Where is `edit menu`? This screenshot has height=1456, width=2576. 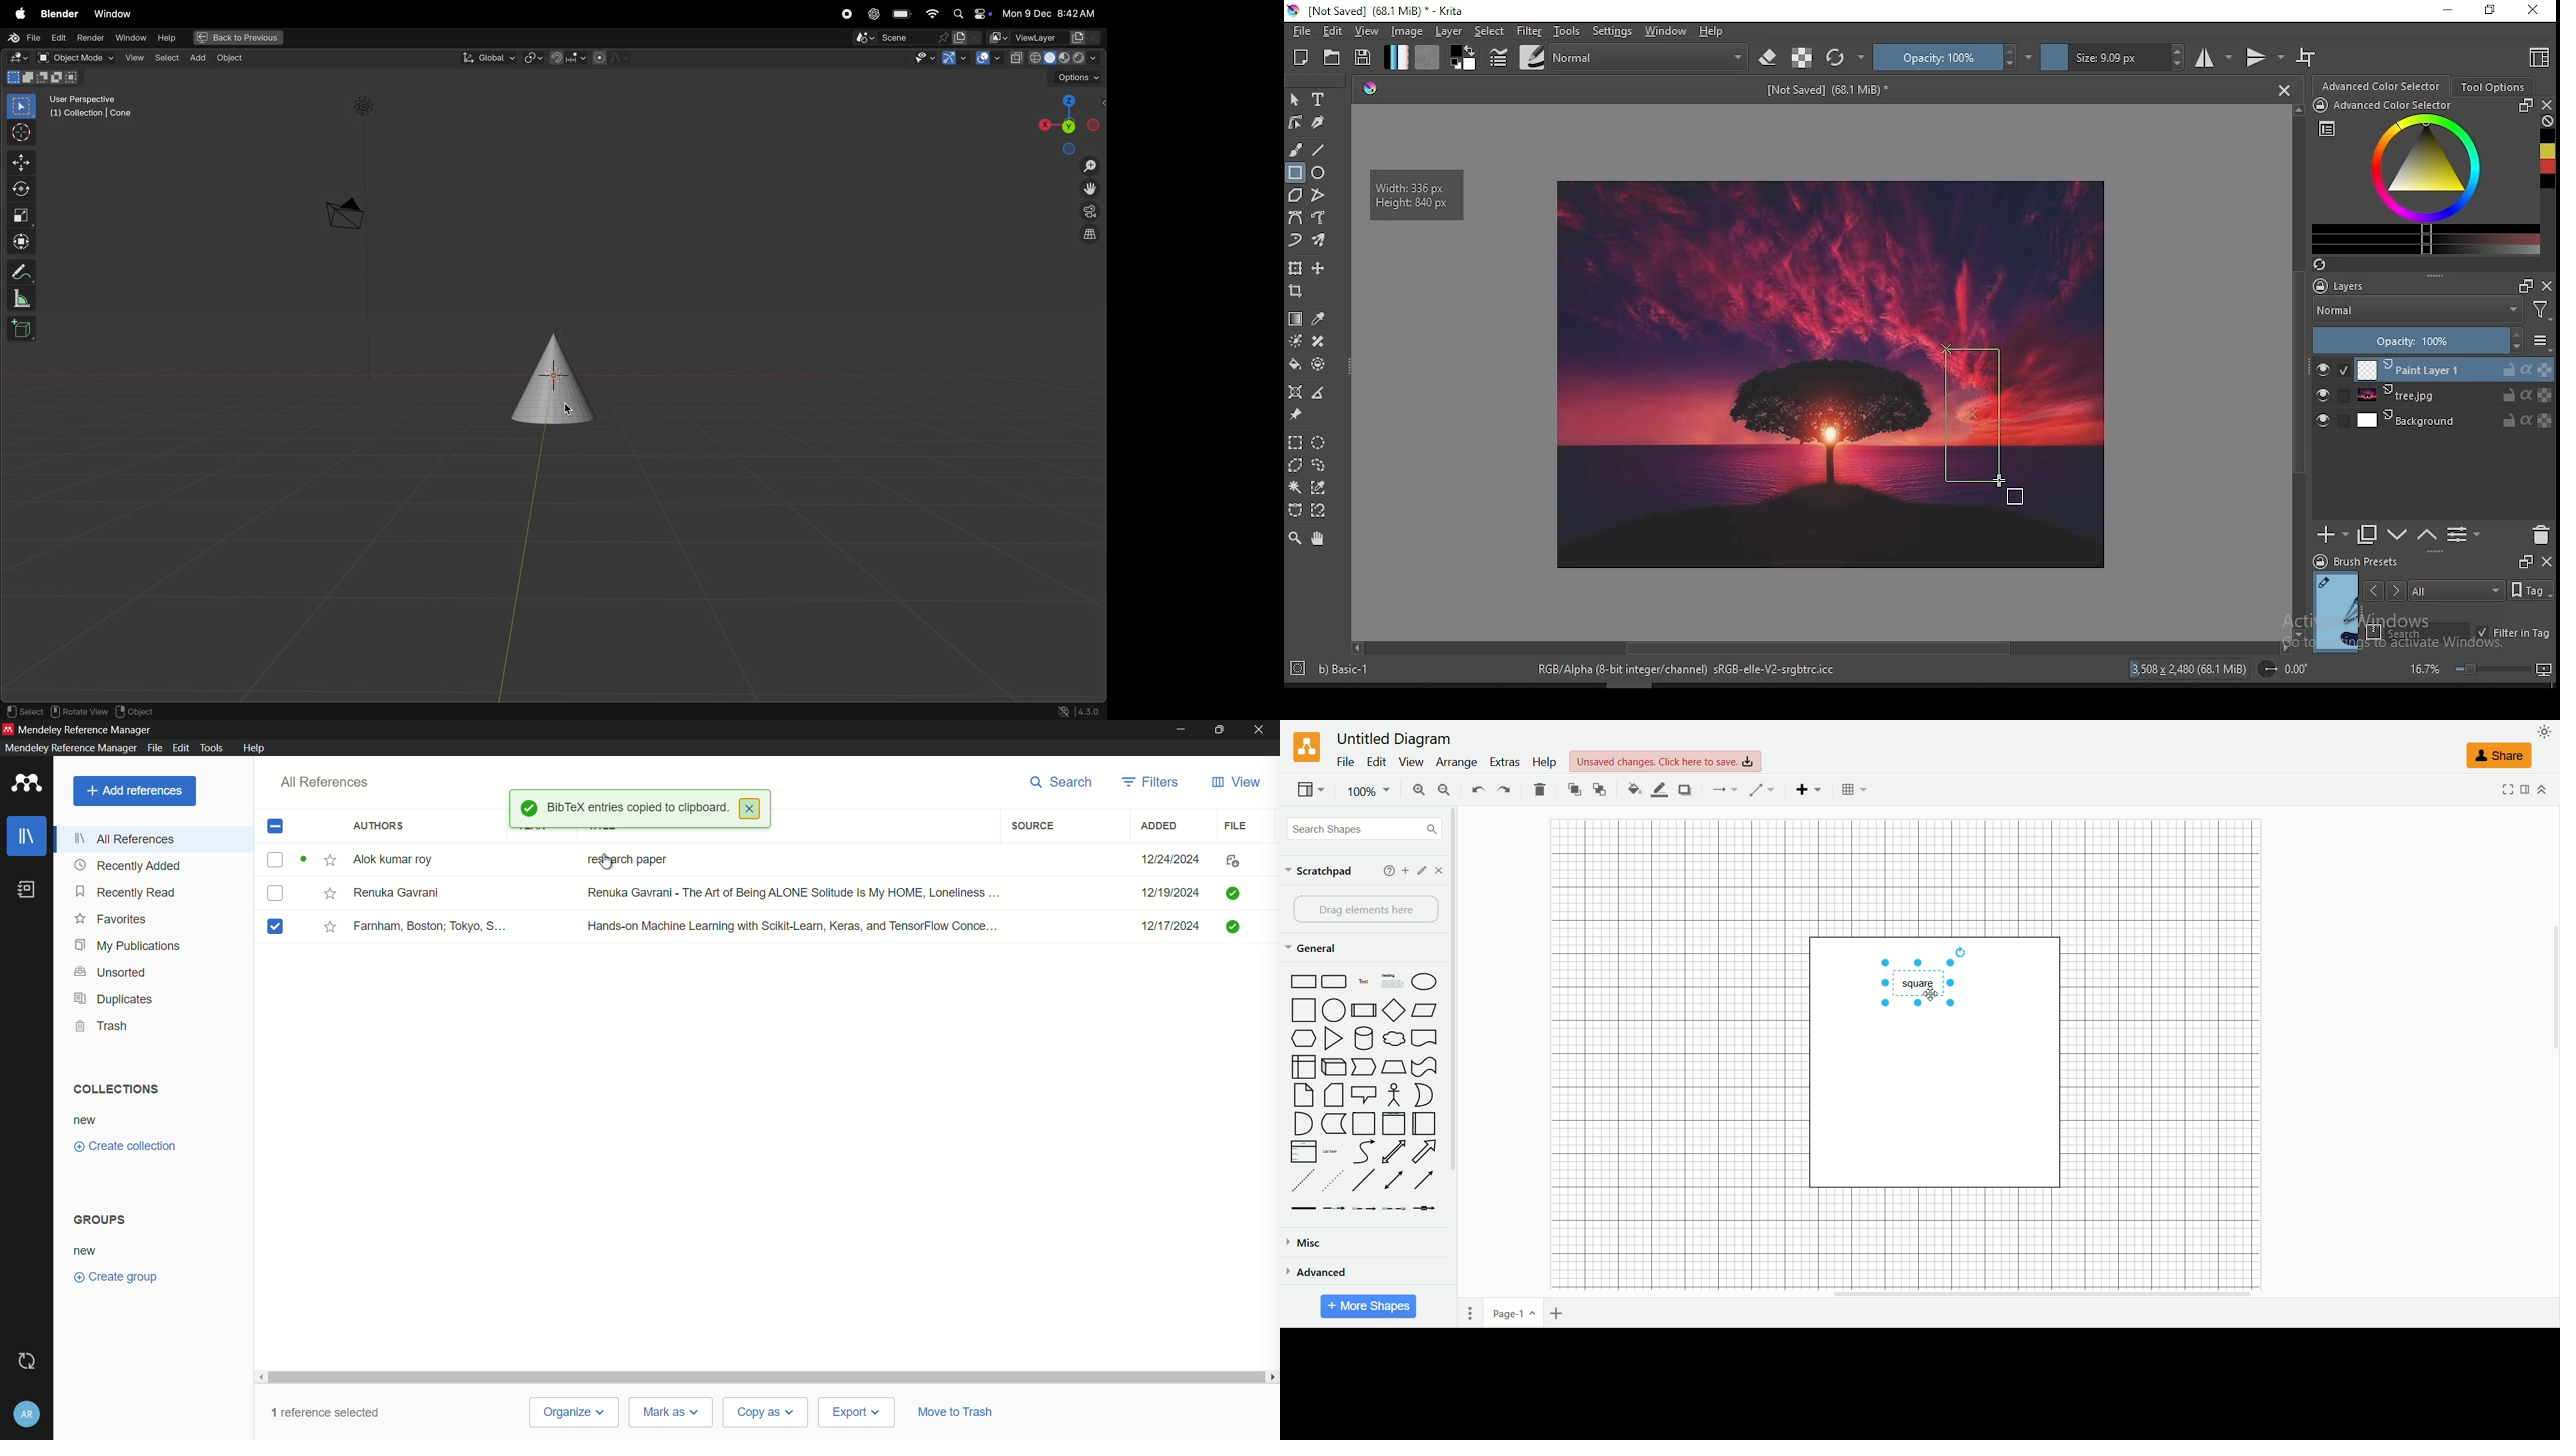
edit menu is located at coordinates (180, 747).